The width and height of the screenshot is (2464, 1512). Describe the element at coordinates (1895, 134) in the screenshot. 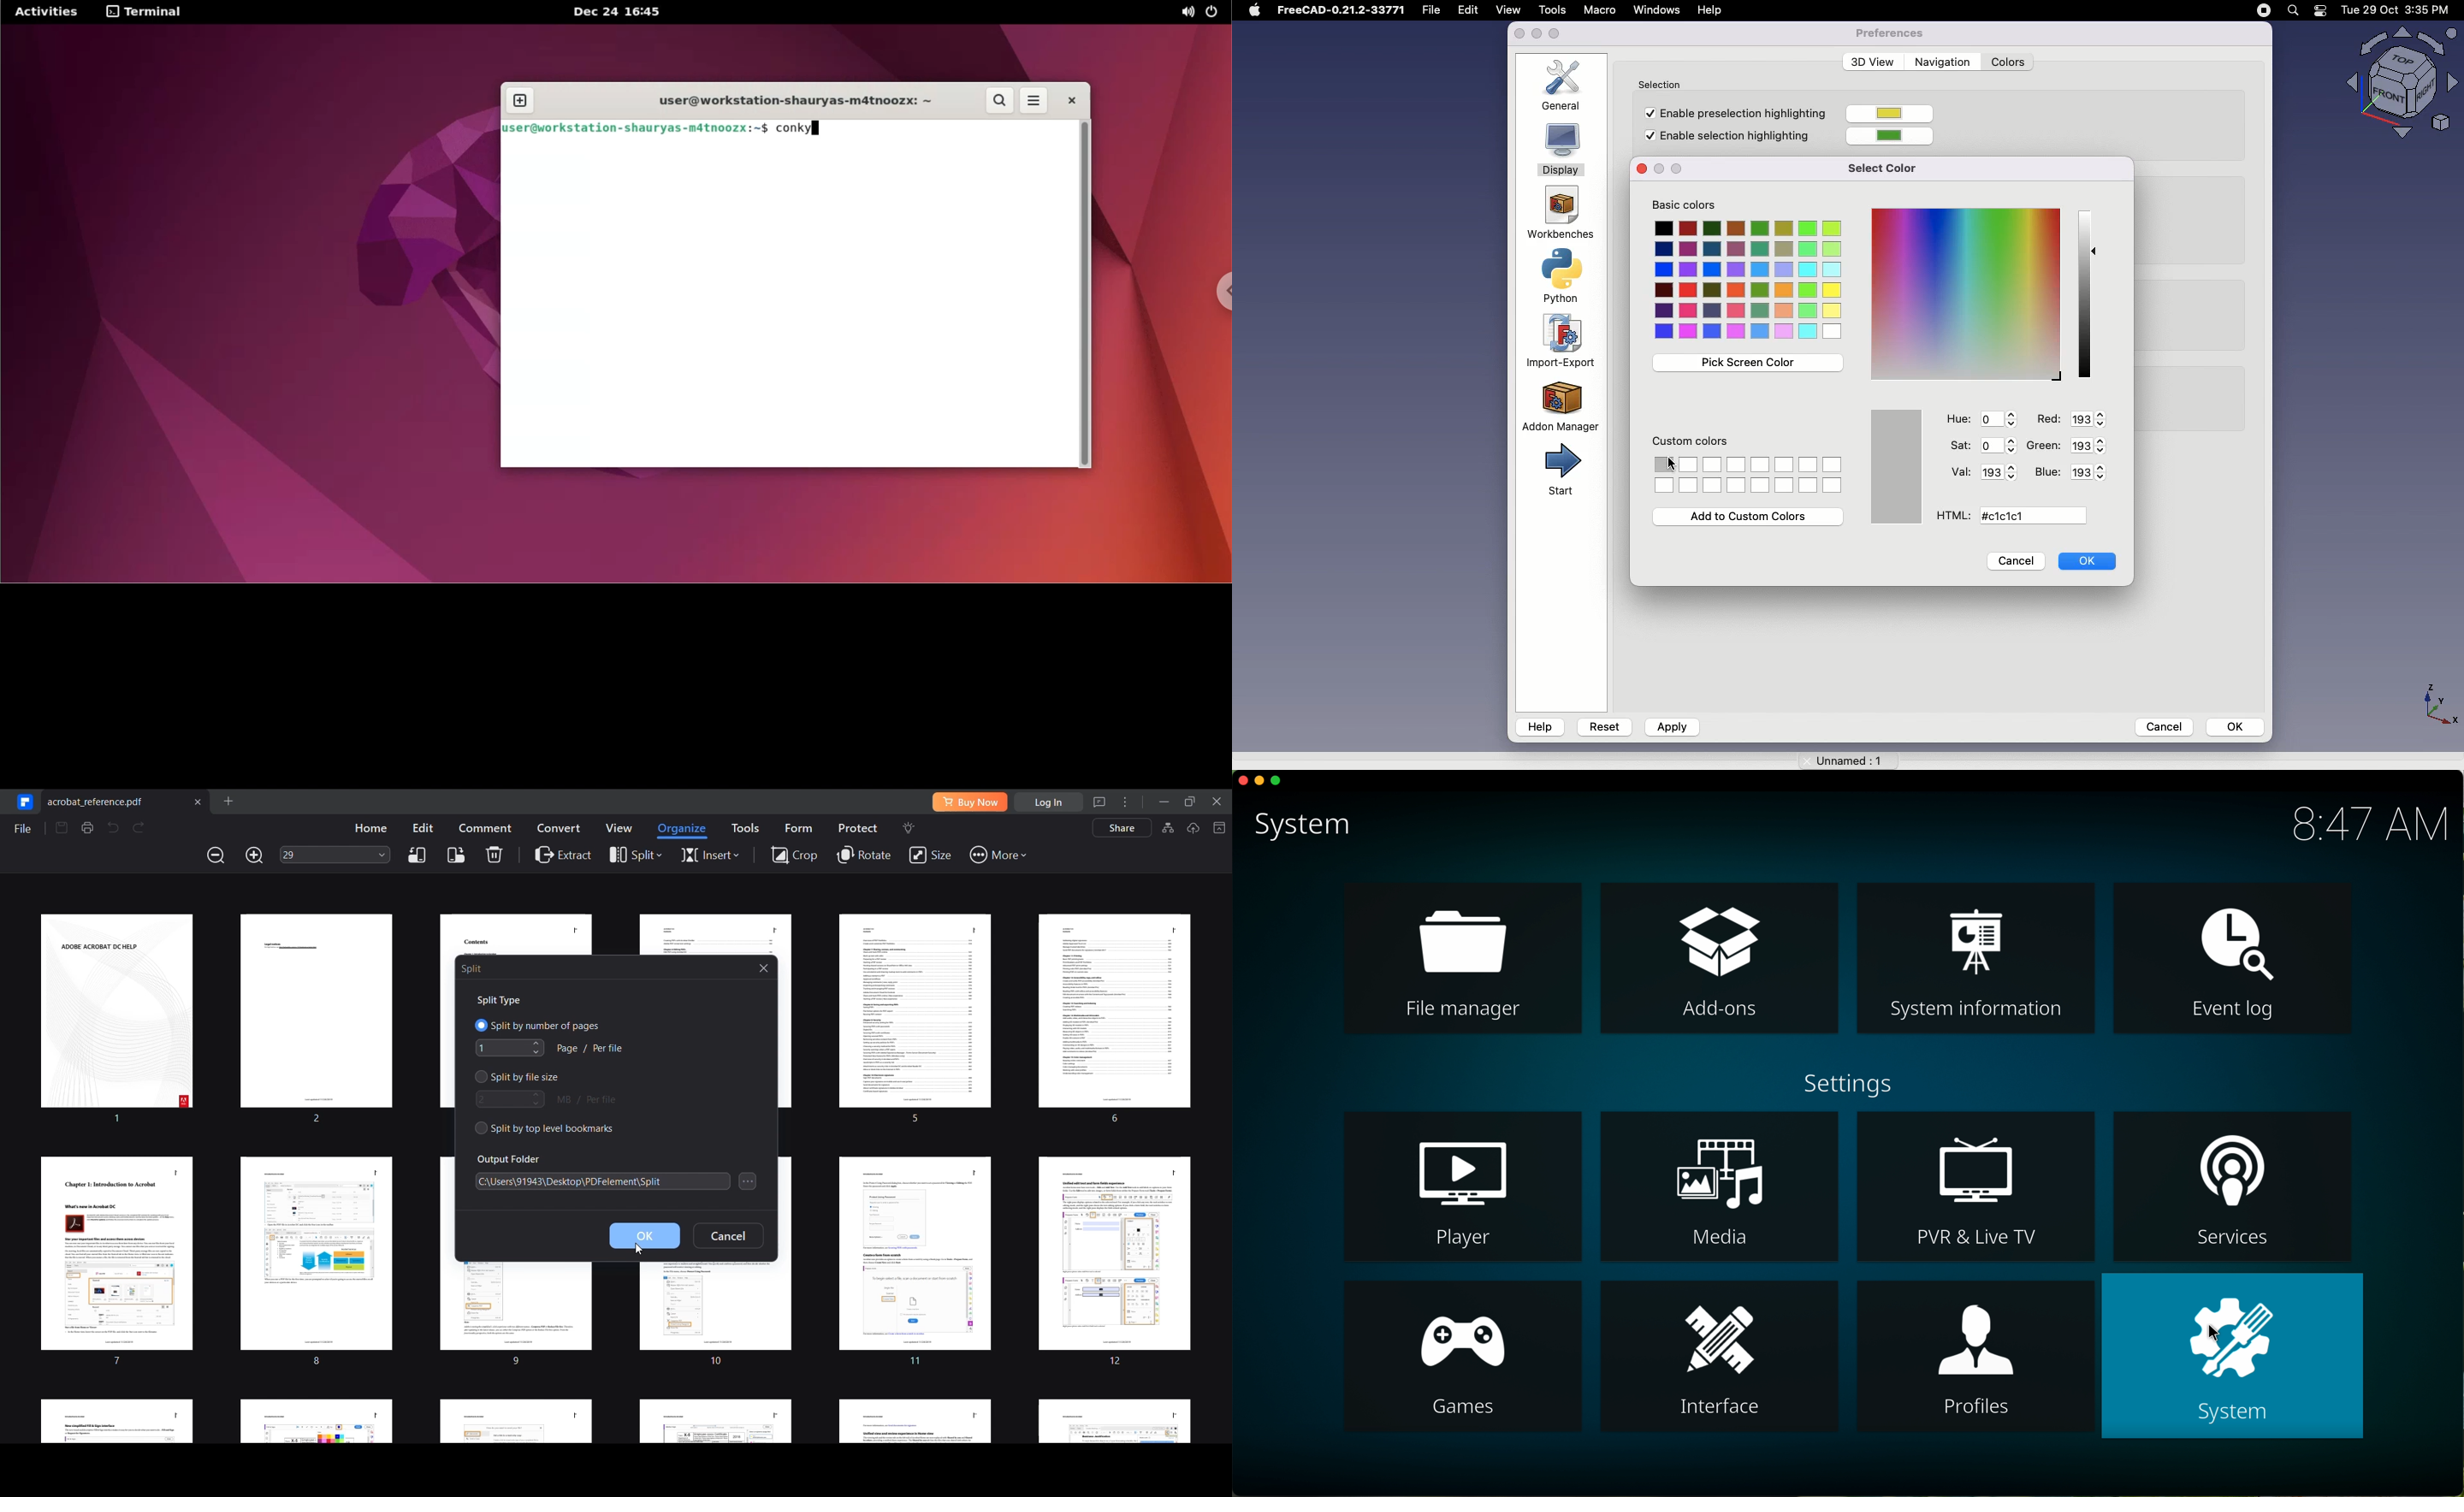

I see `color` at that location.